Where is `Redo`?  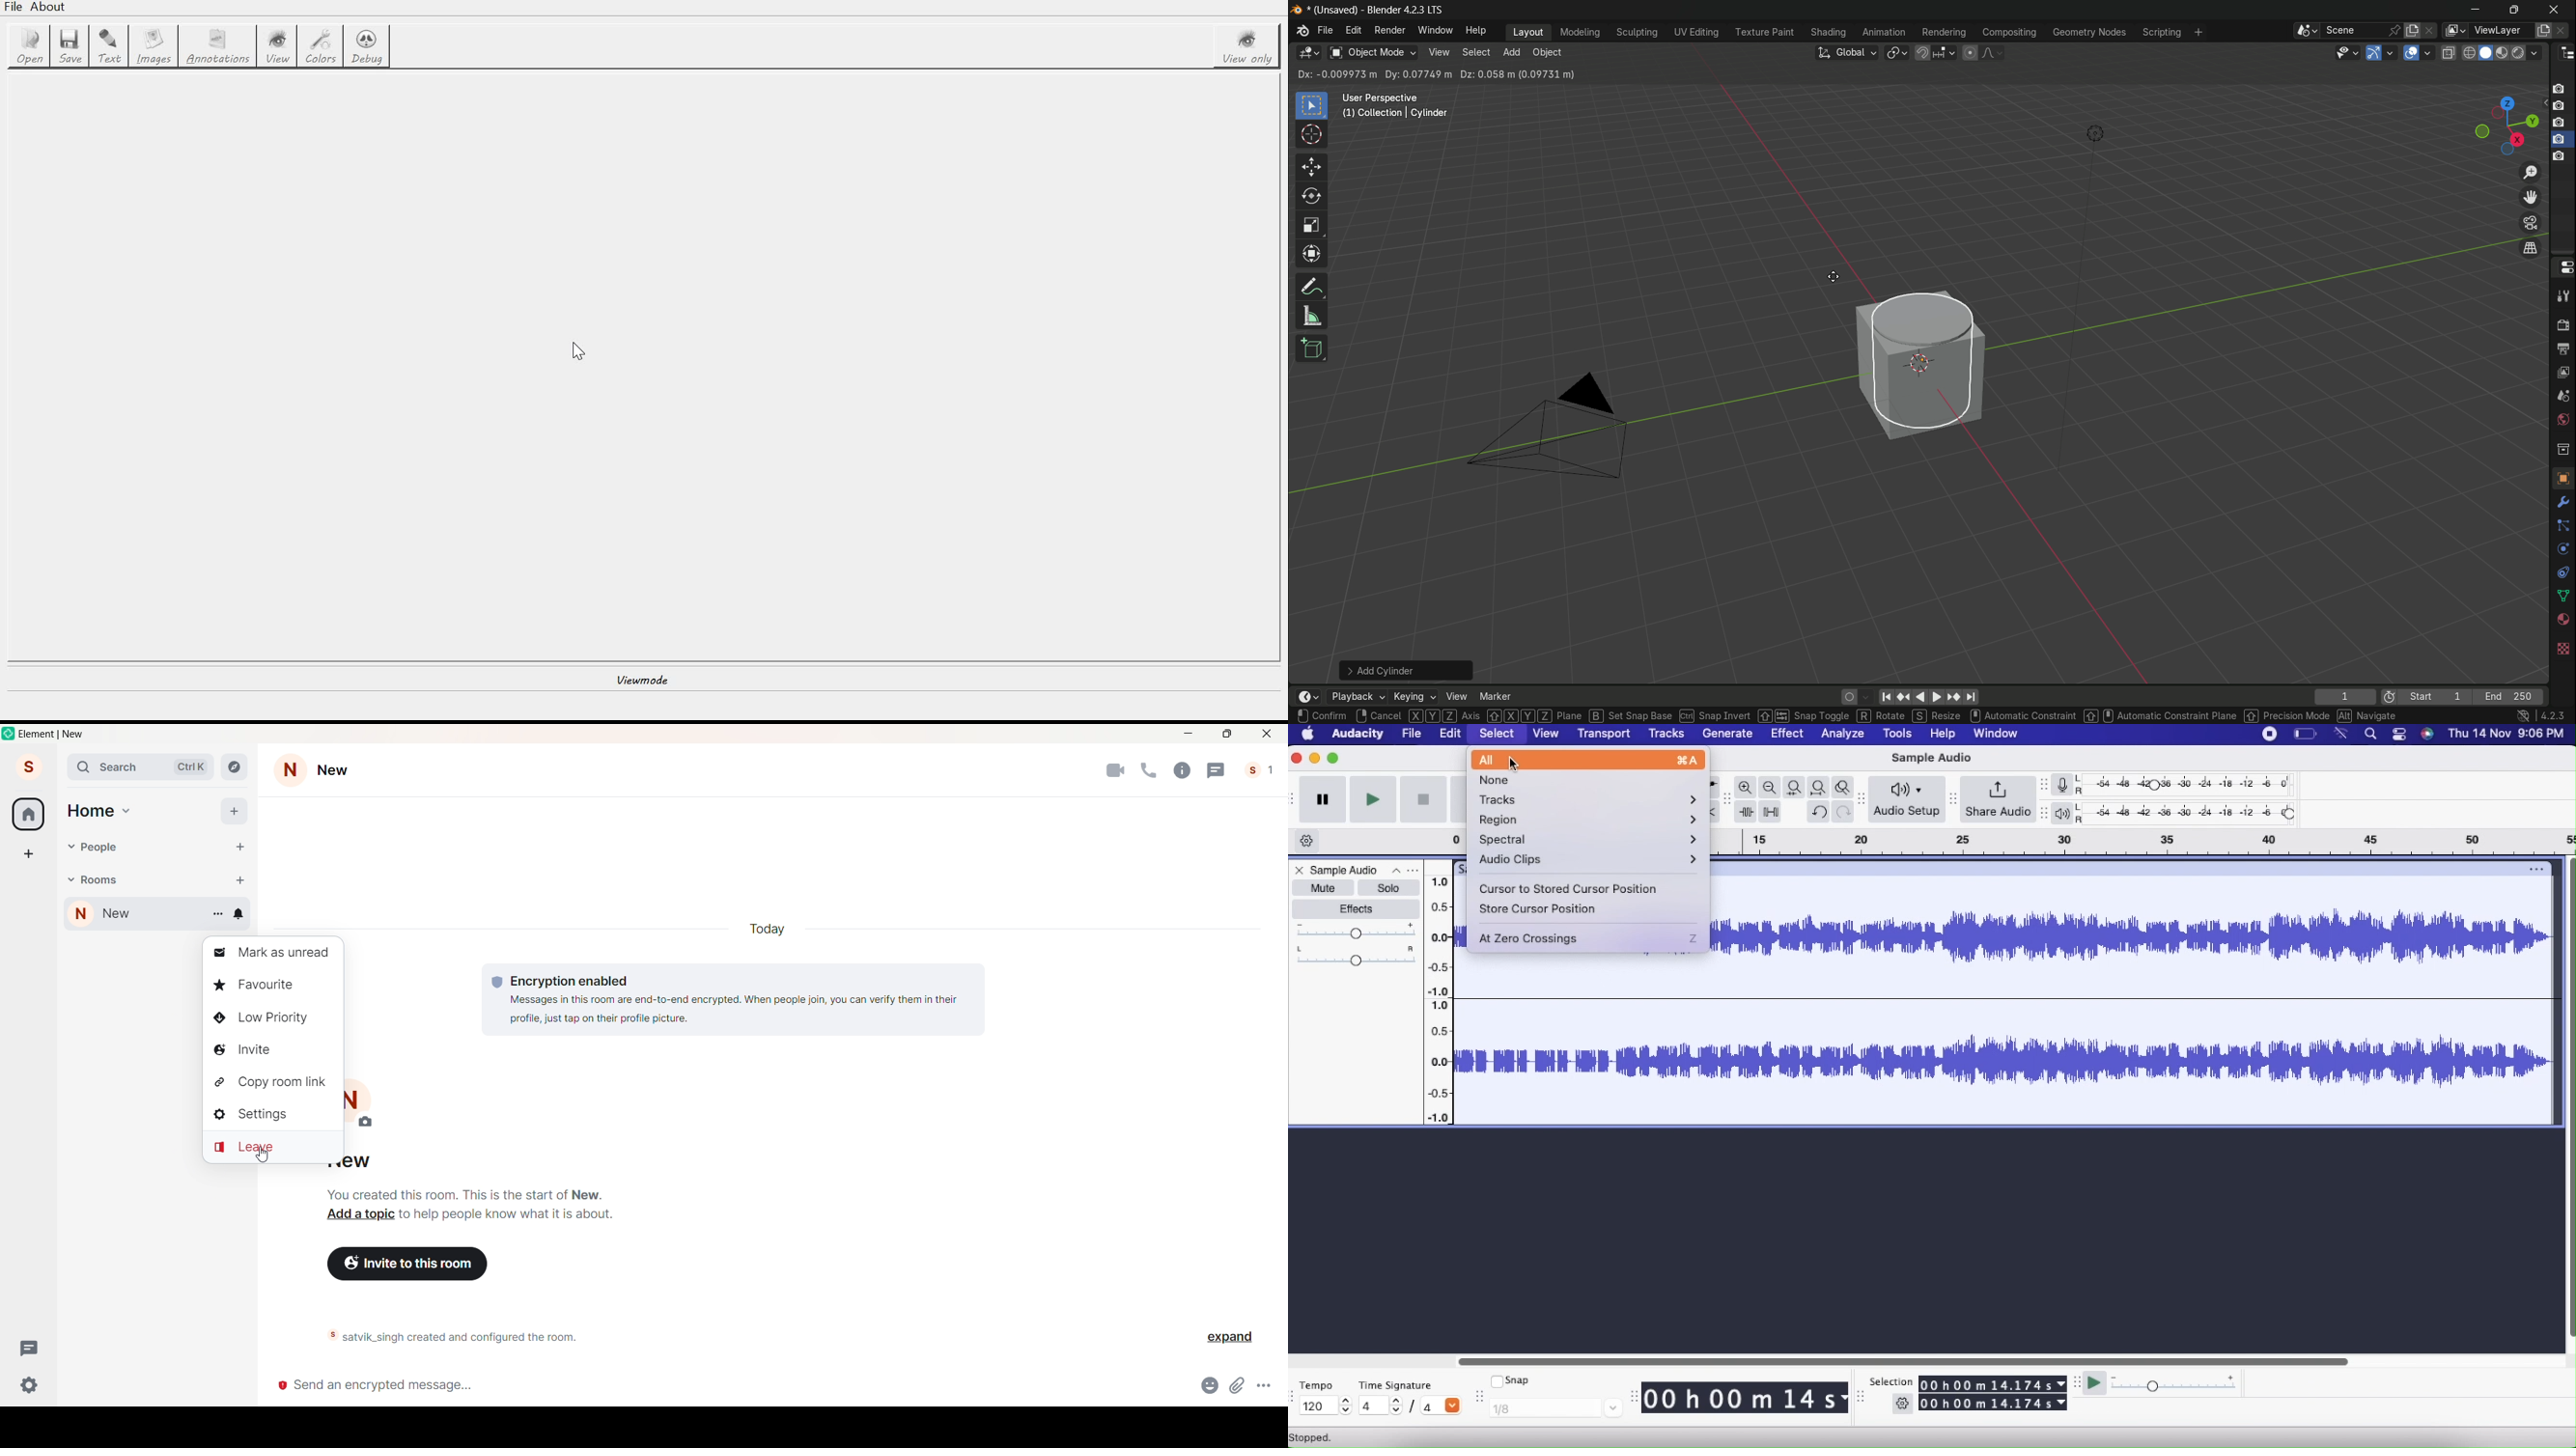 Redo is located at coordinates (1844, 812).